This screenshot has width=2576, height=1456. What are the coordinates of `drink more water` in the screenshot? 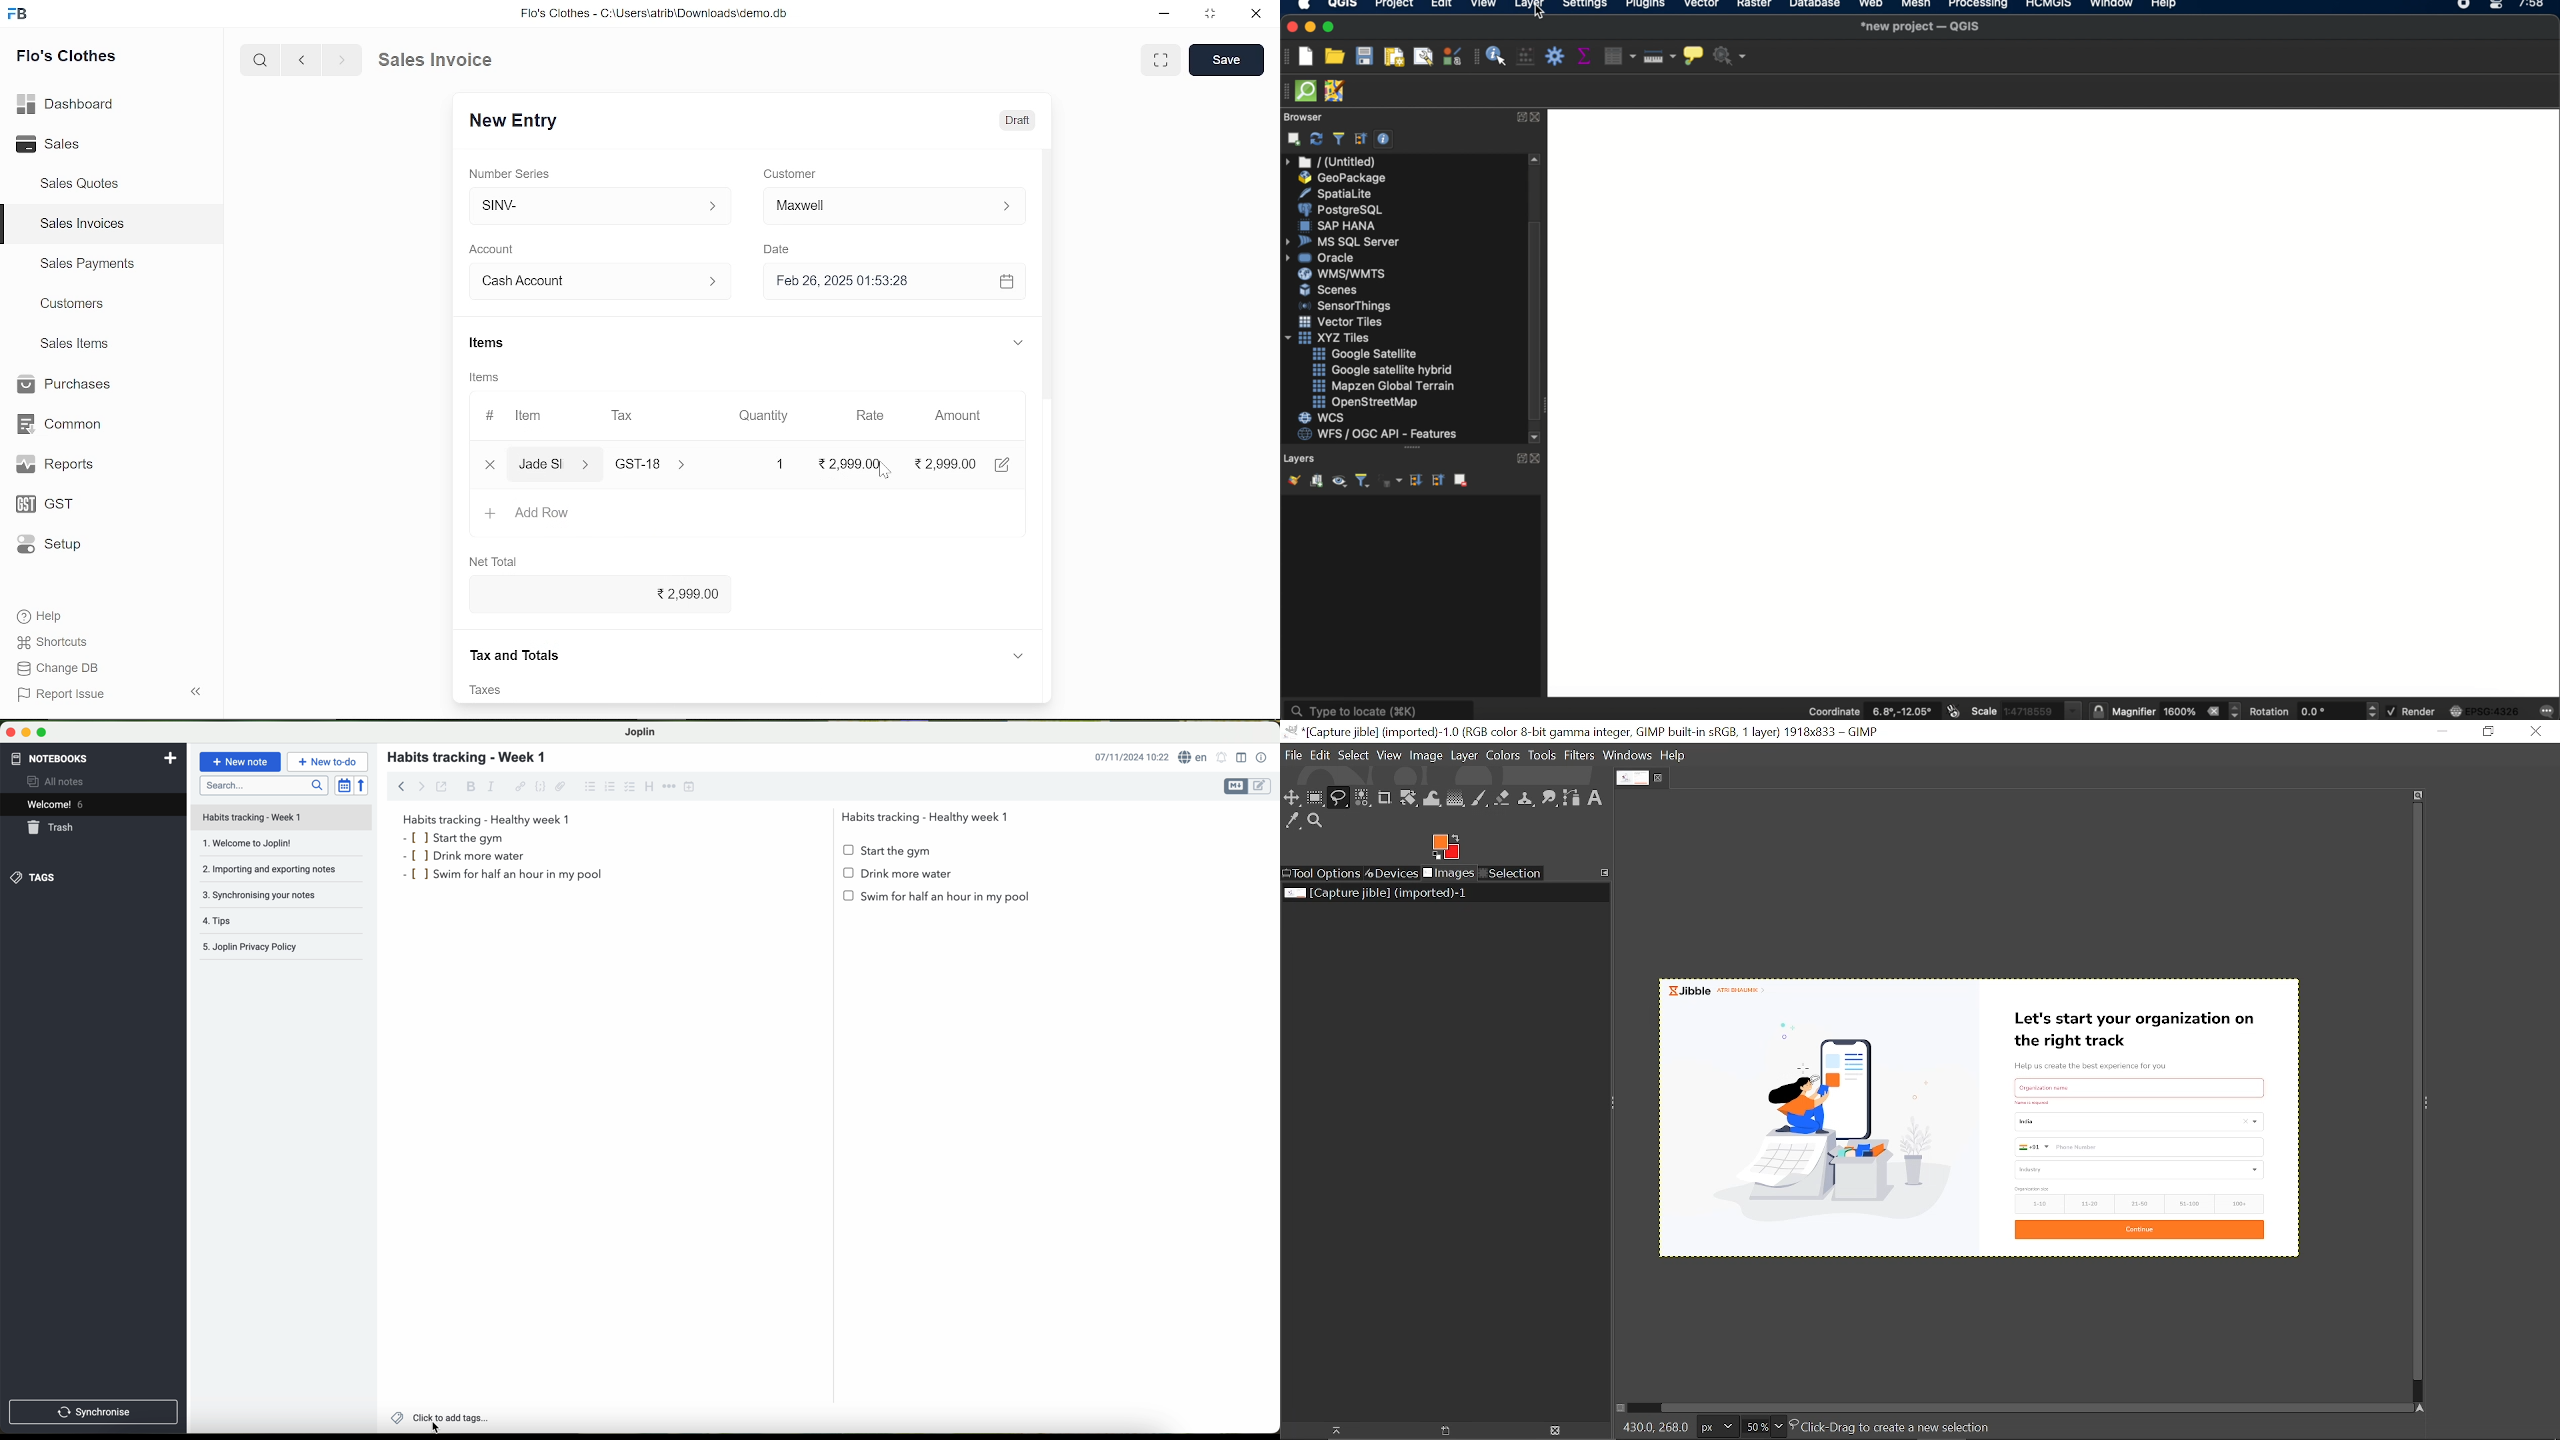 It's located at (474, 856).